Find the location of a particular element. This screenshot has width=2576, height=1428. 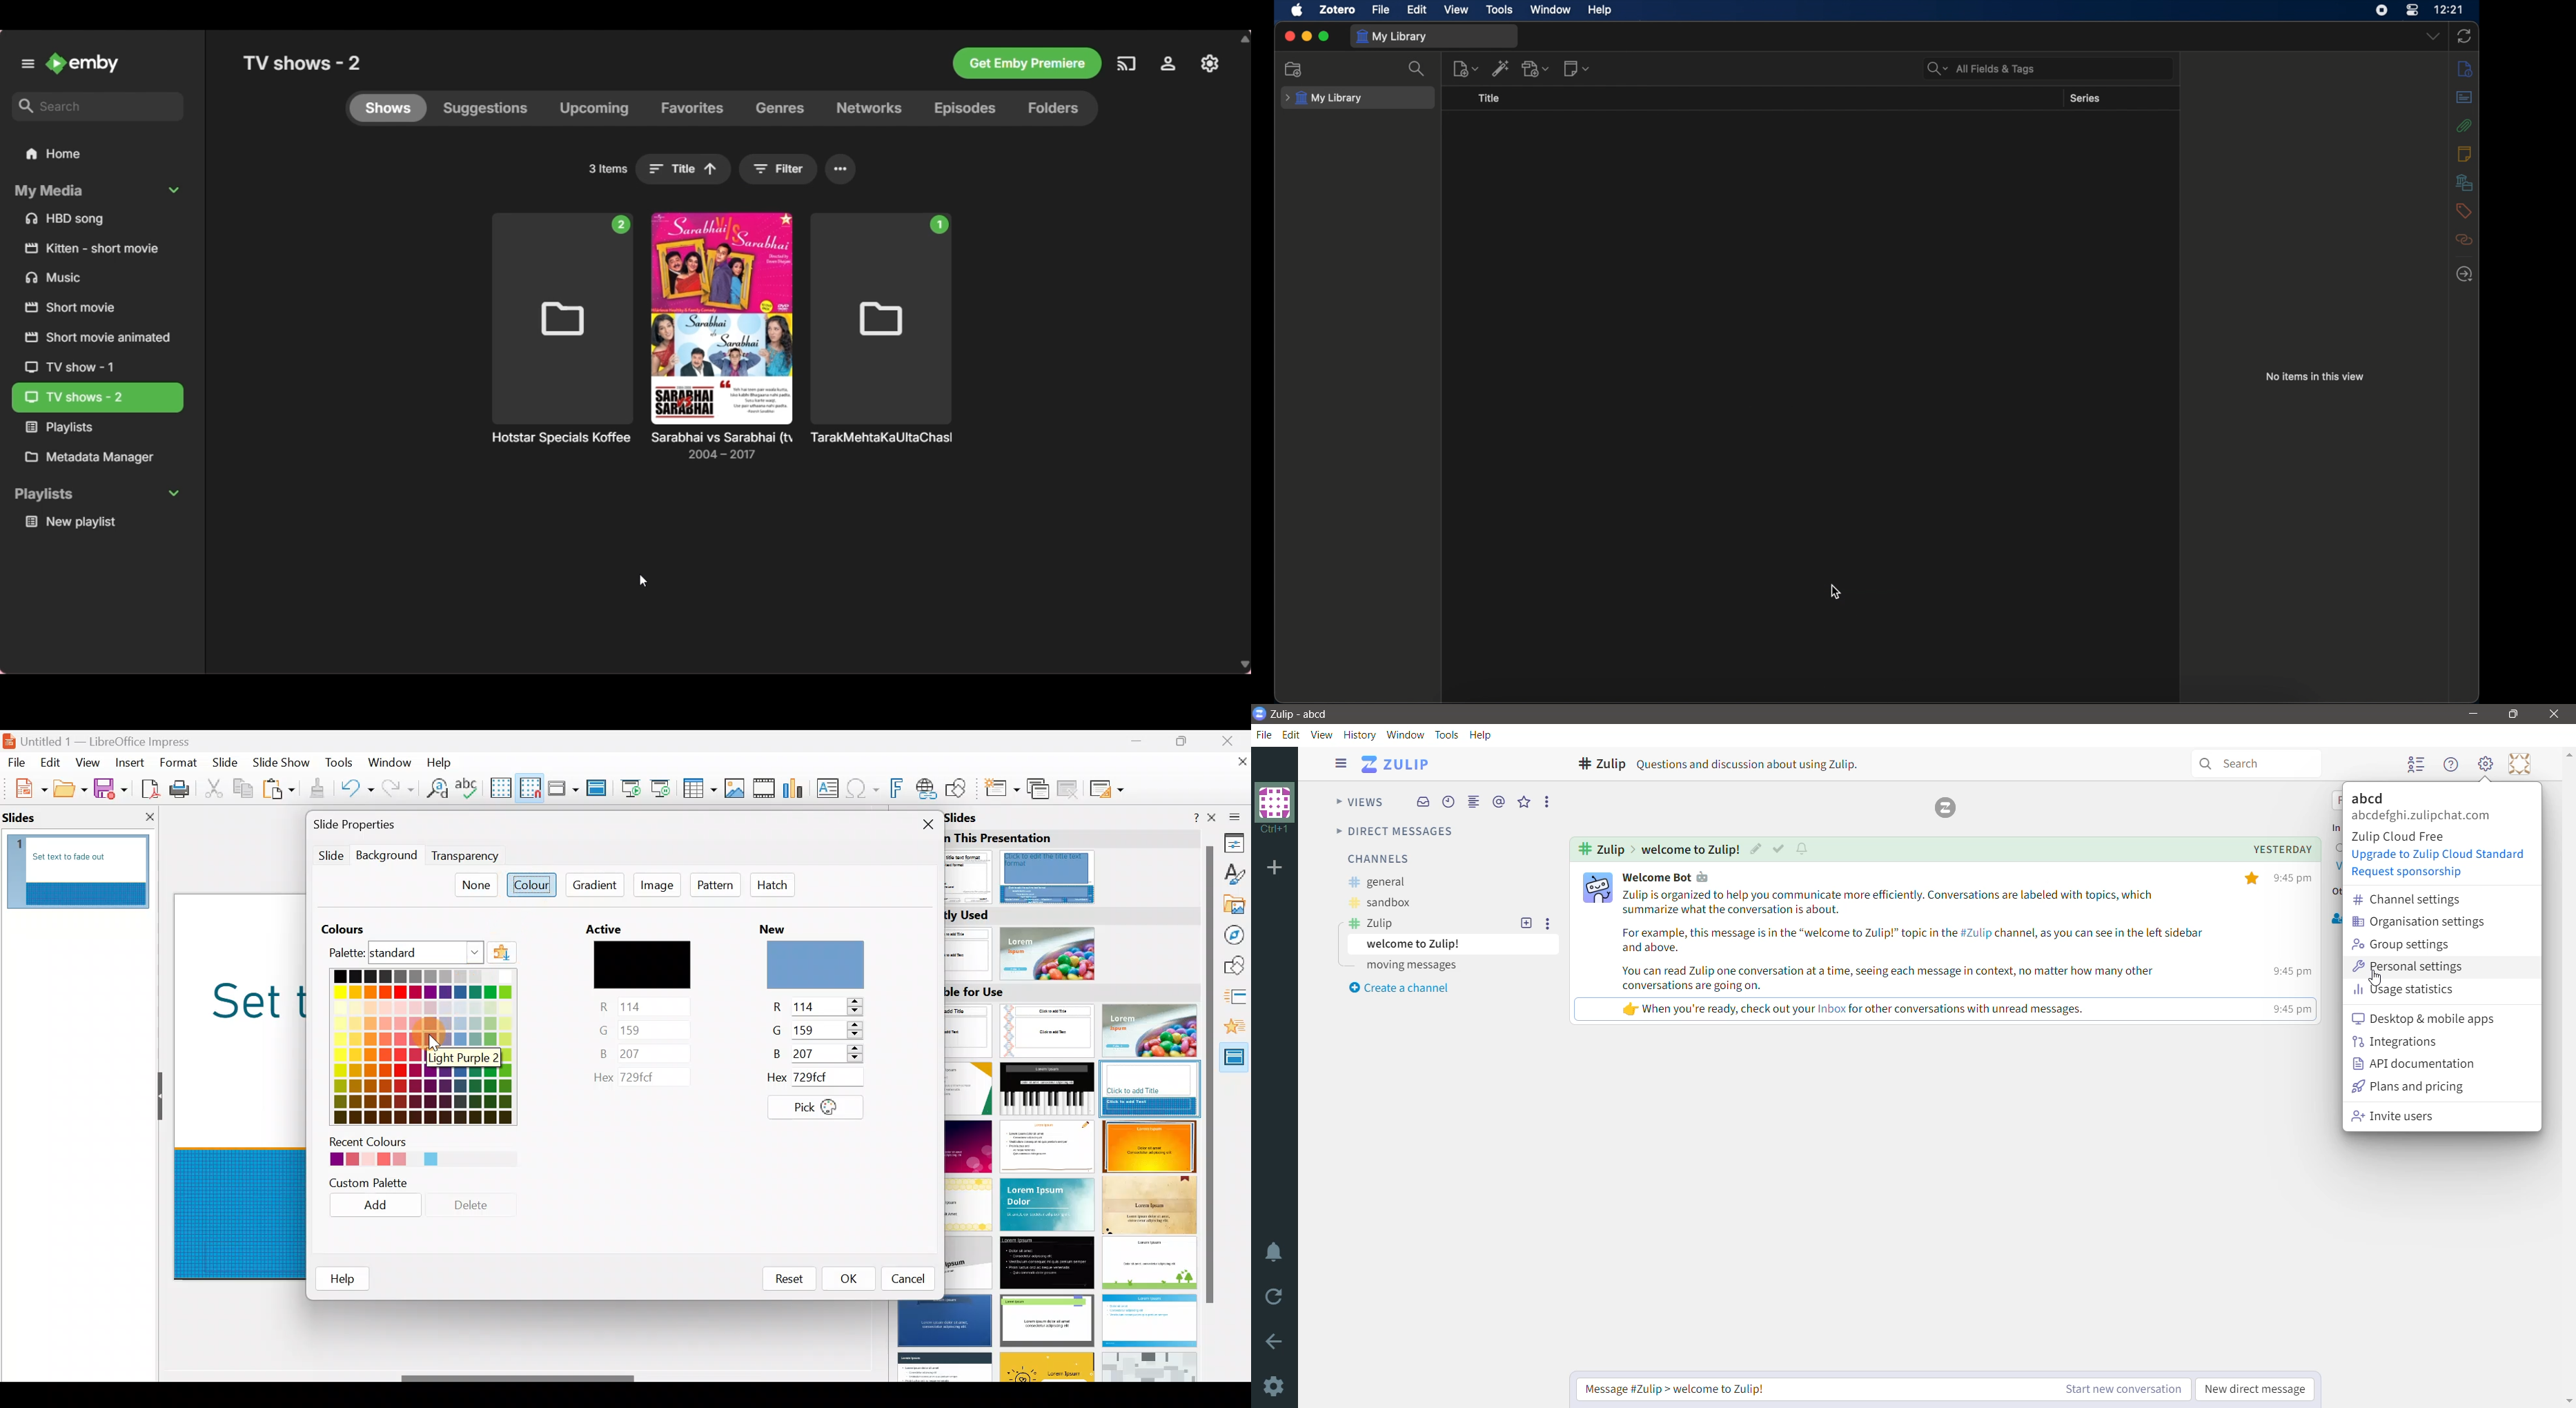

Tools is located at coordinates (340, 765).